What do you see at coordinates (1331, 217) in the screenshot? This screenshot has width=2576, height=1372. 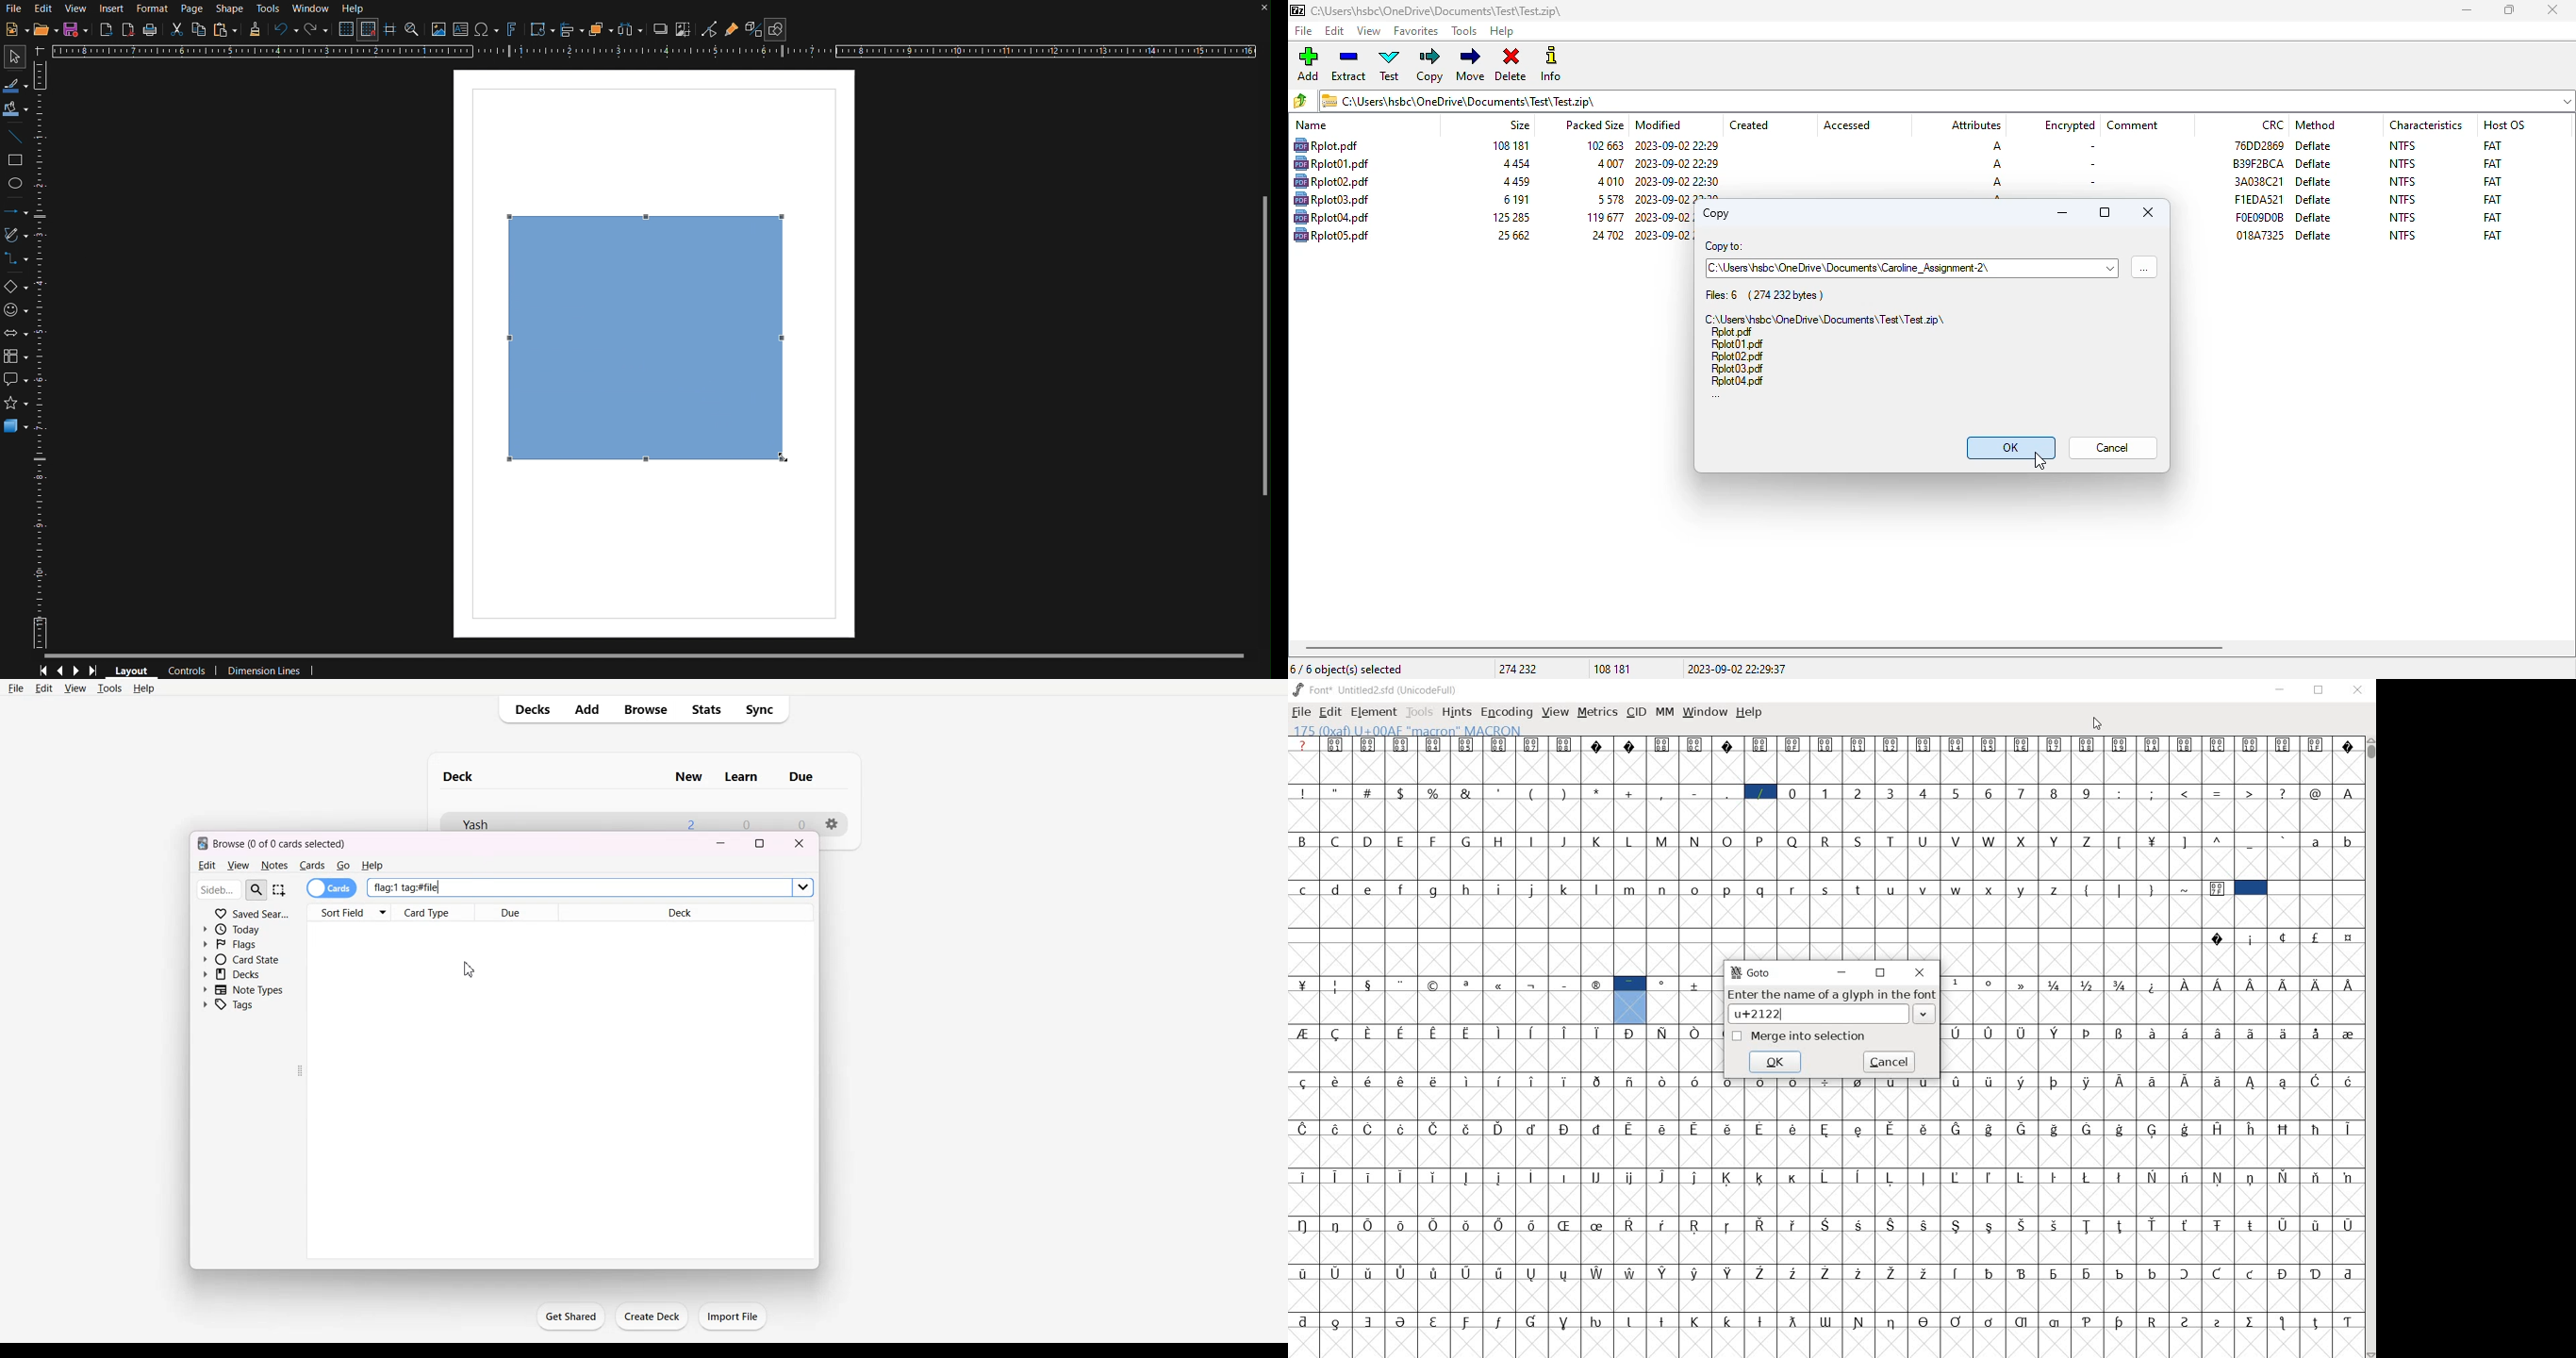 I see `file` at bounding box center [1331, 217].